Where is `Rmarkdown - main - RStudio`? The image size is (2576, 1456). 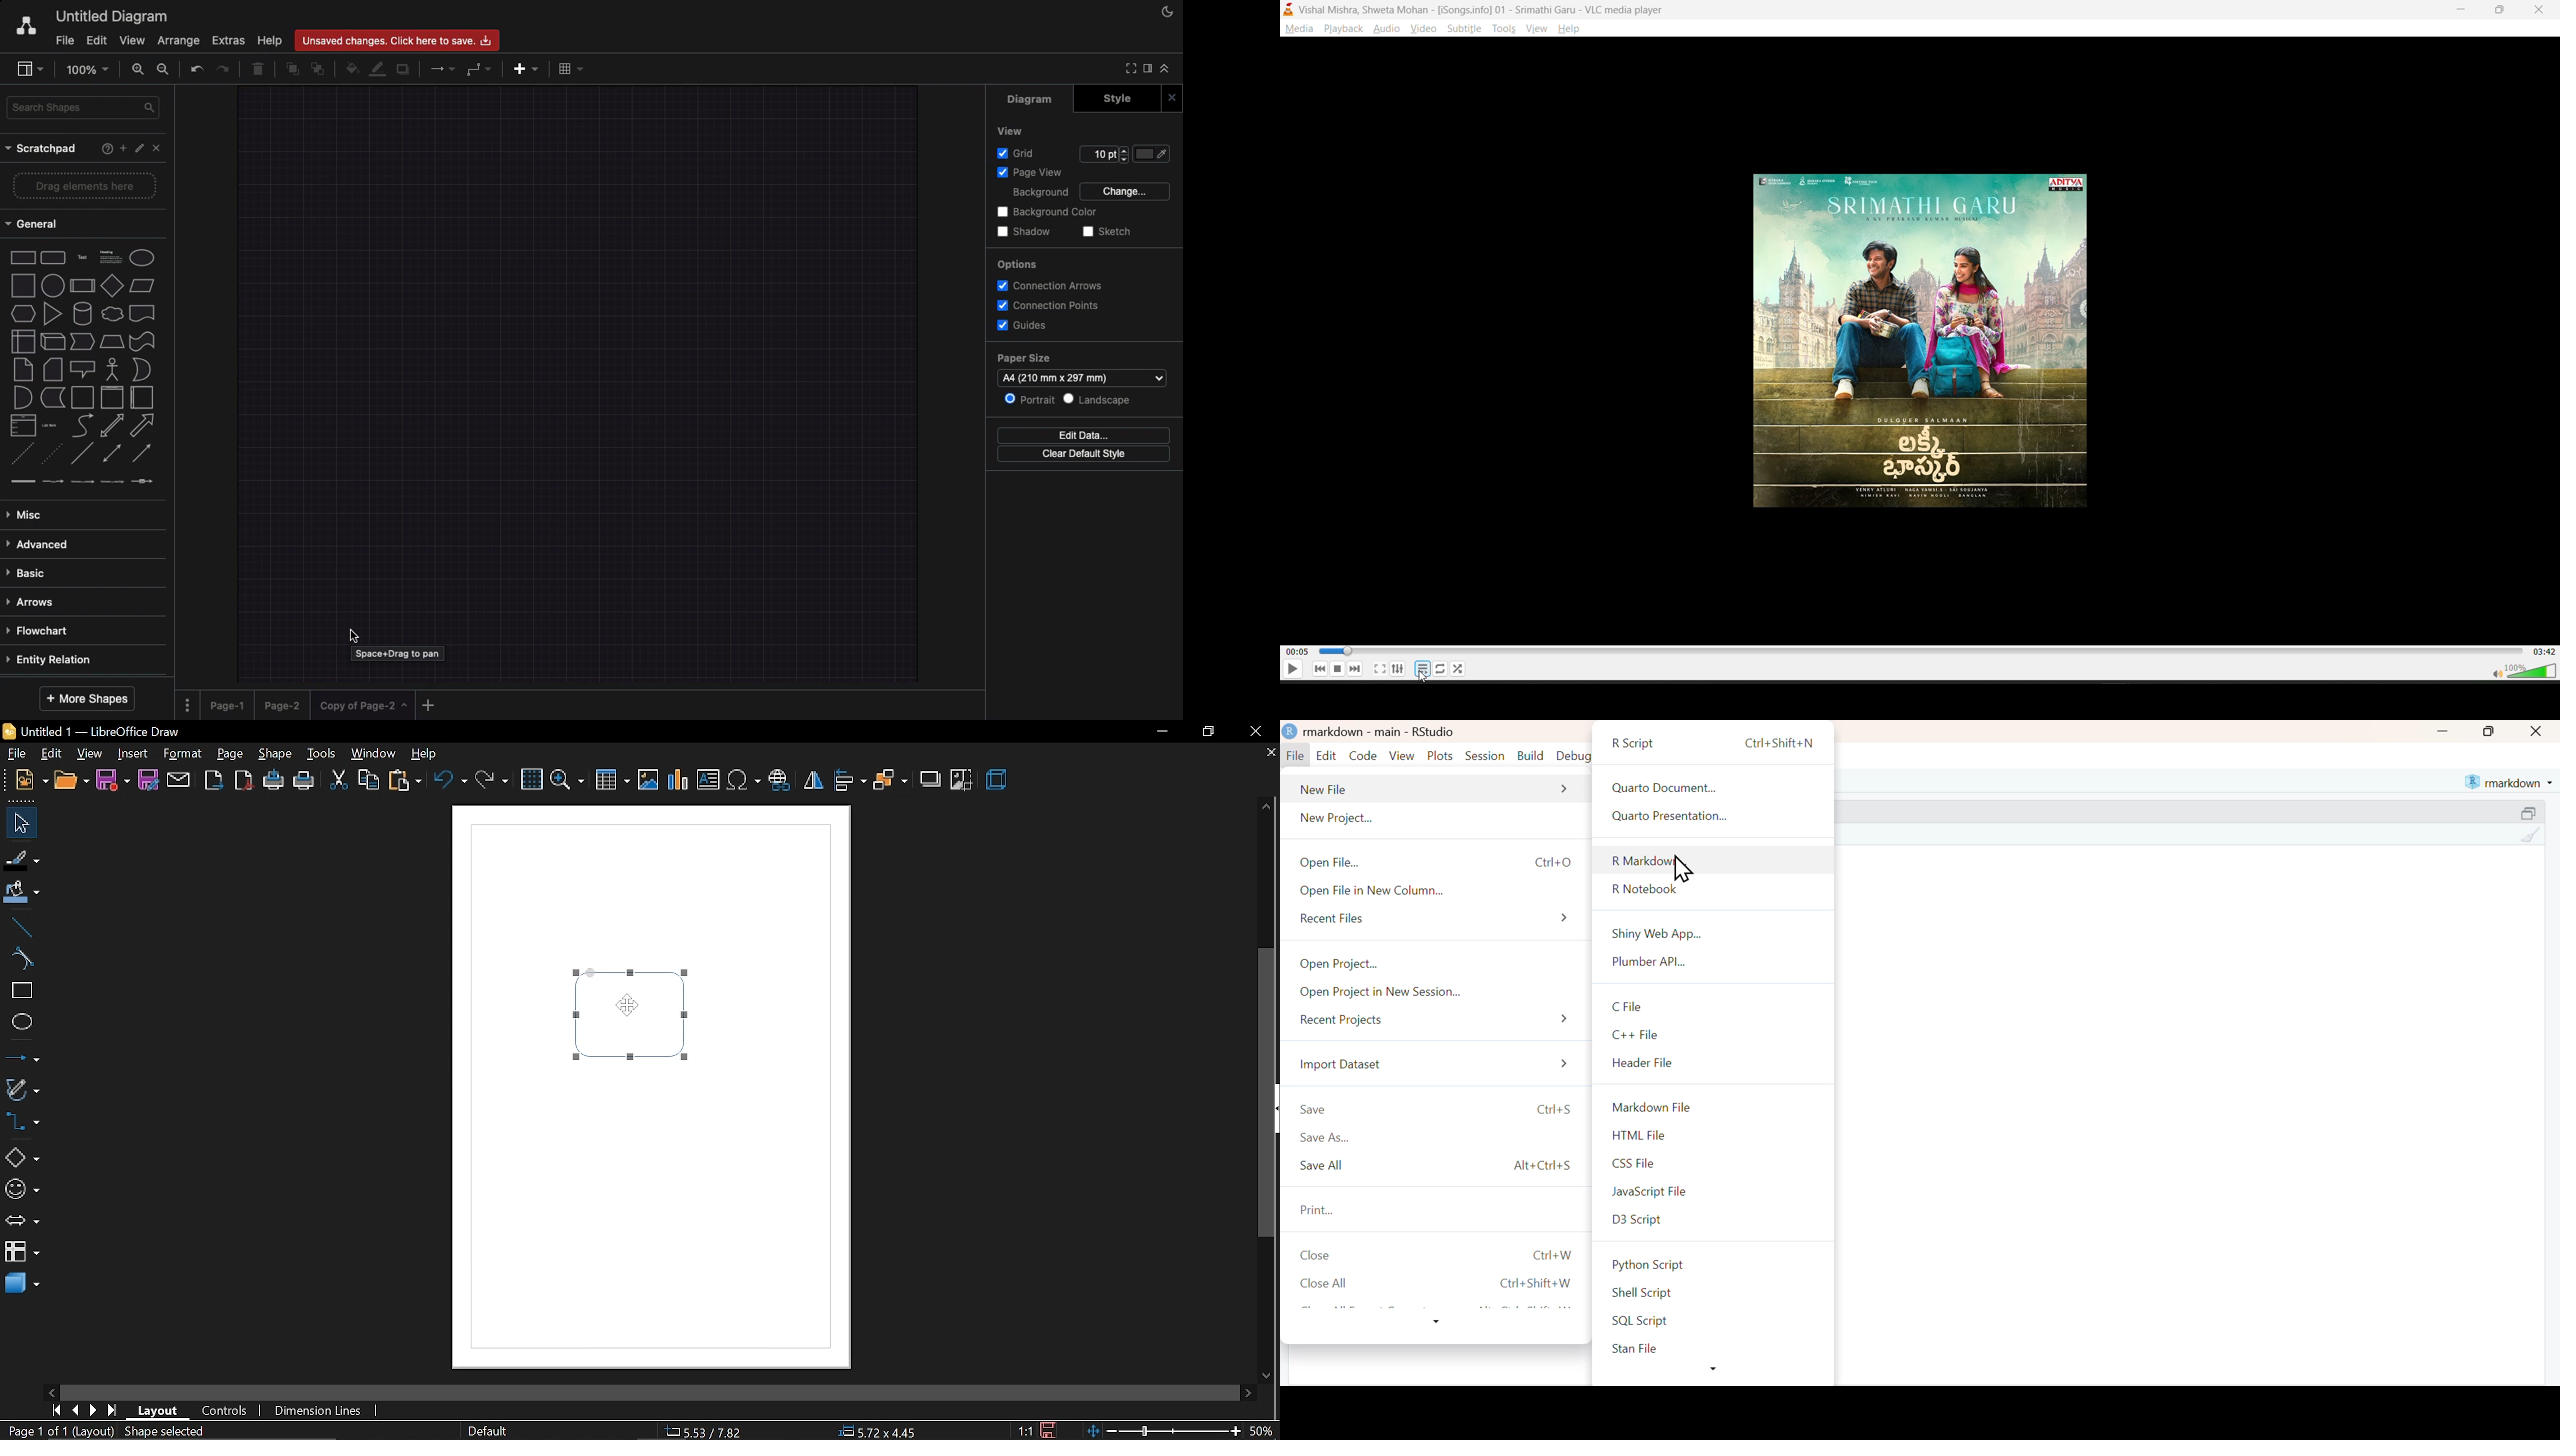
Rmarkdown - main - RStudio is located at coordinates (1383, 731).